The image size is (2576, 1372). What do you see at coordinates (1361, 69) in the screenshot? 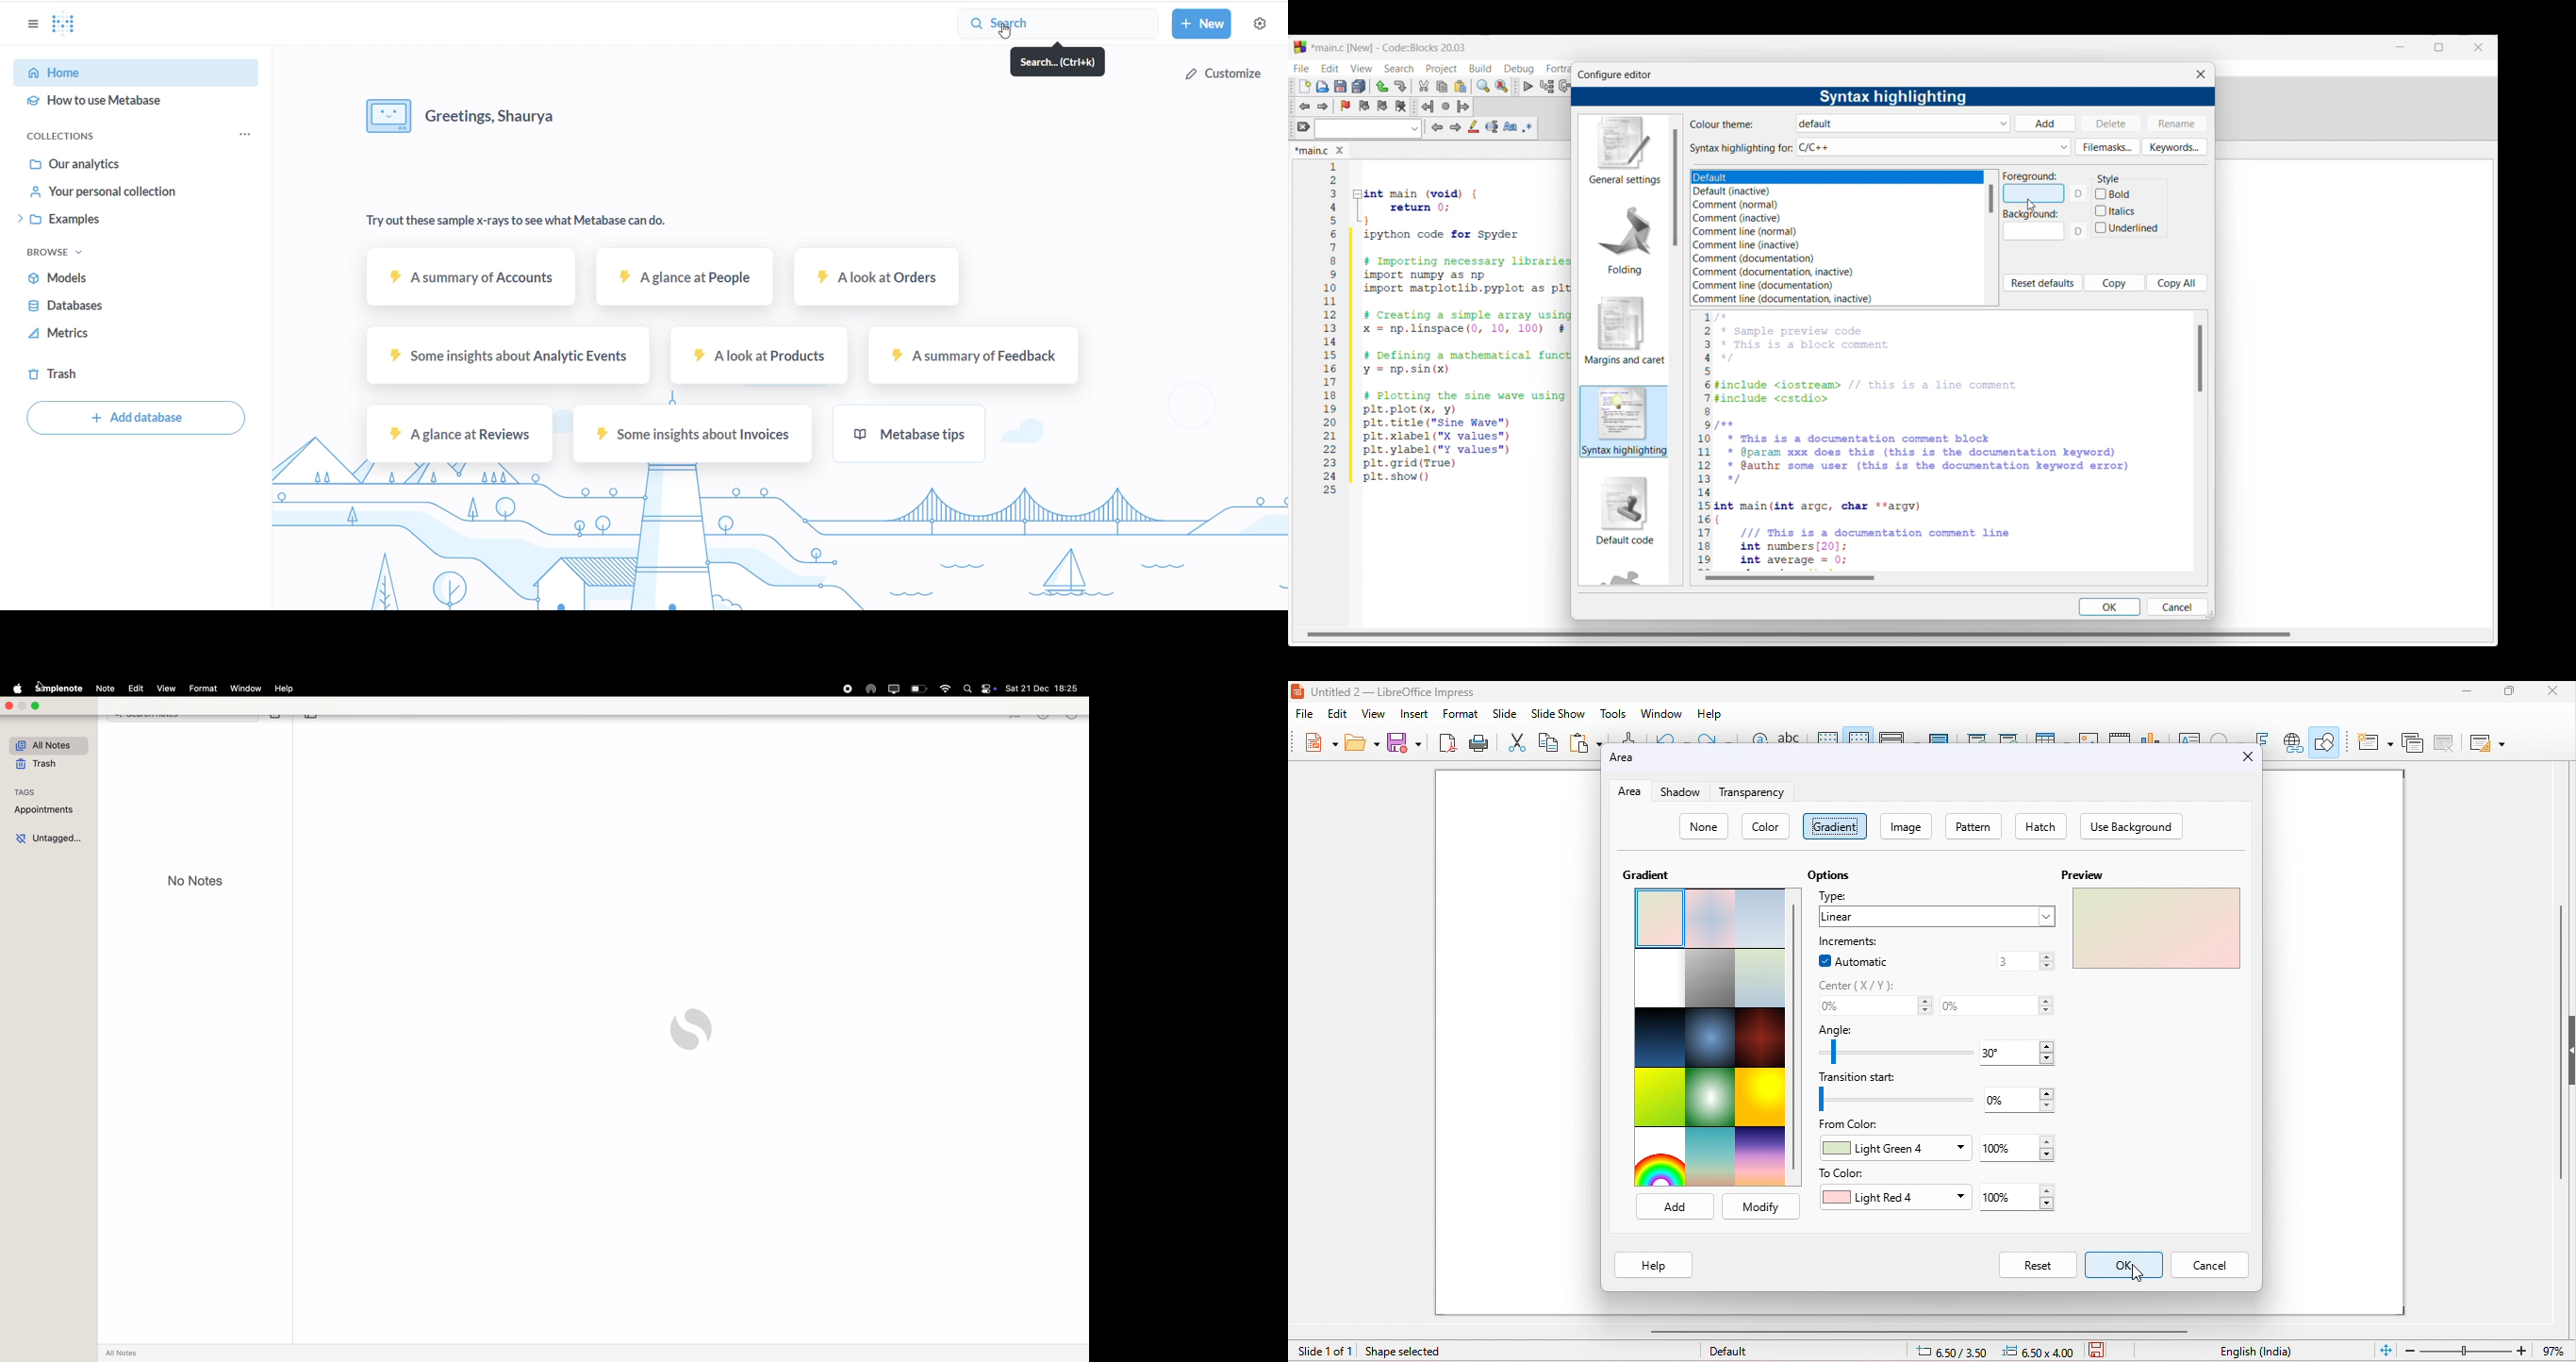
I see `View menu` at bounding box center [1361, 69].